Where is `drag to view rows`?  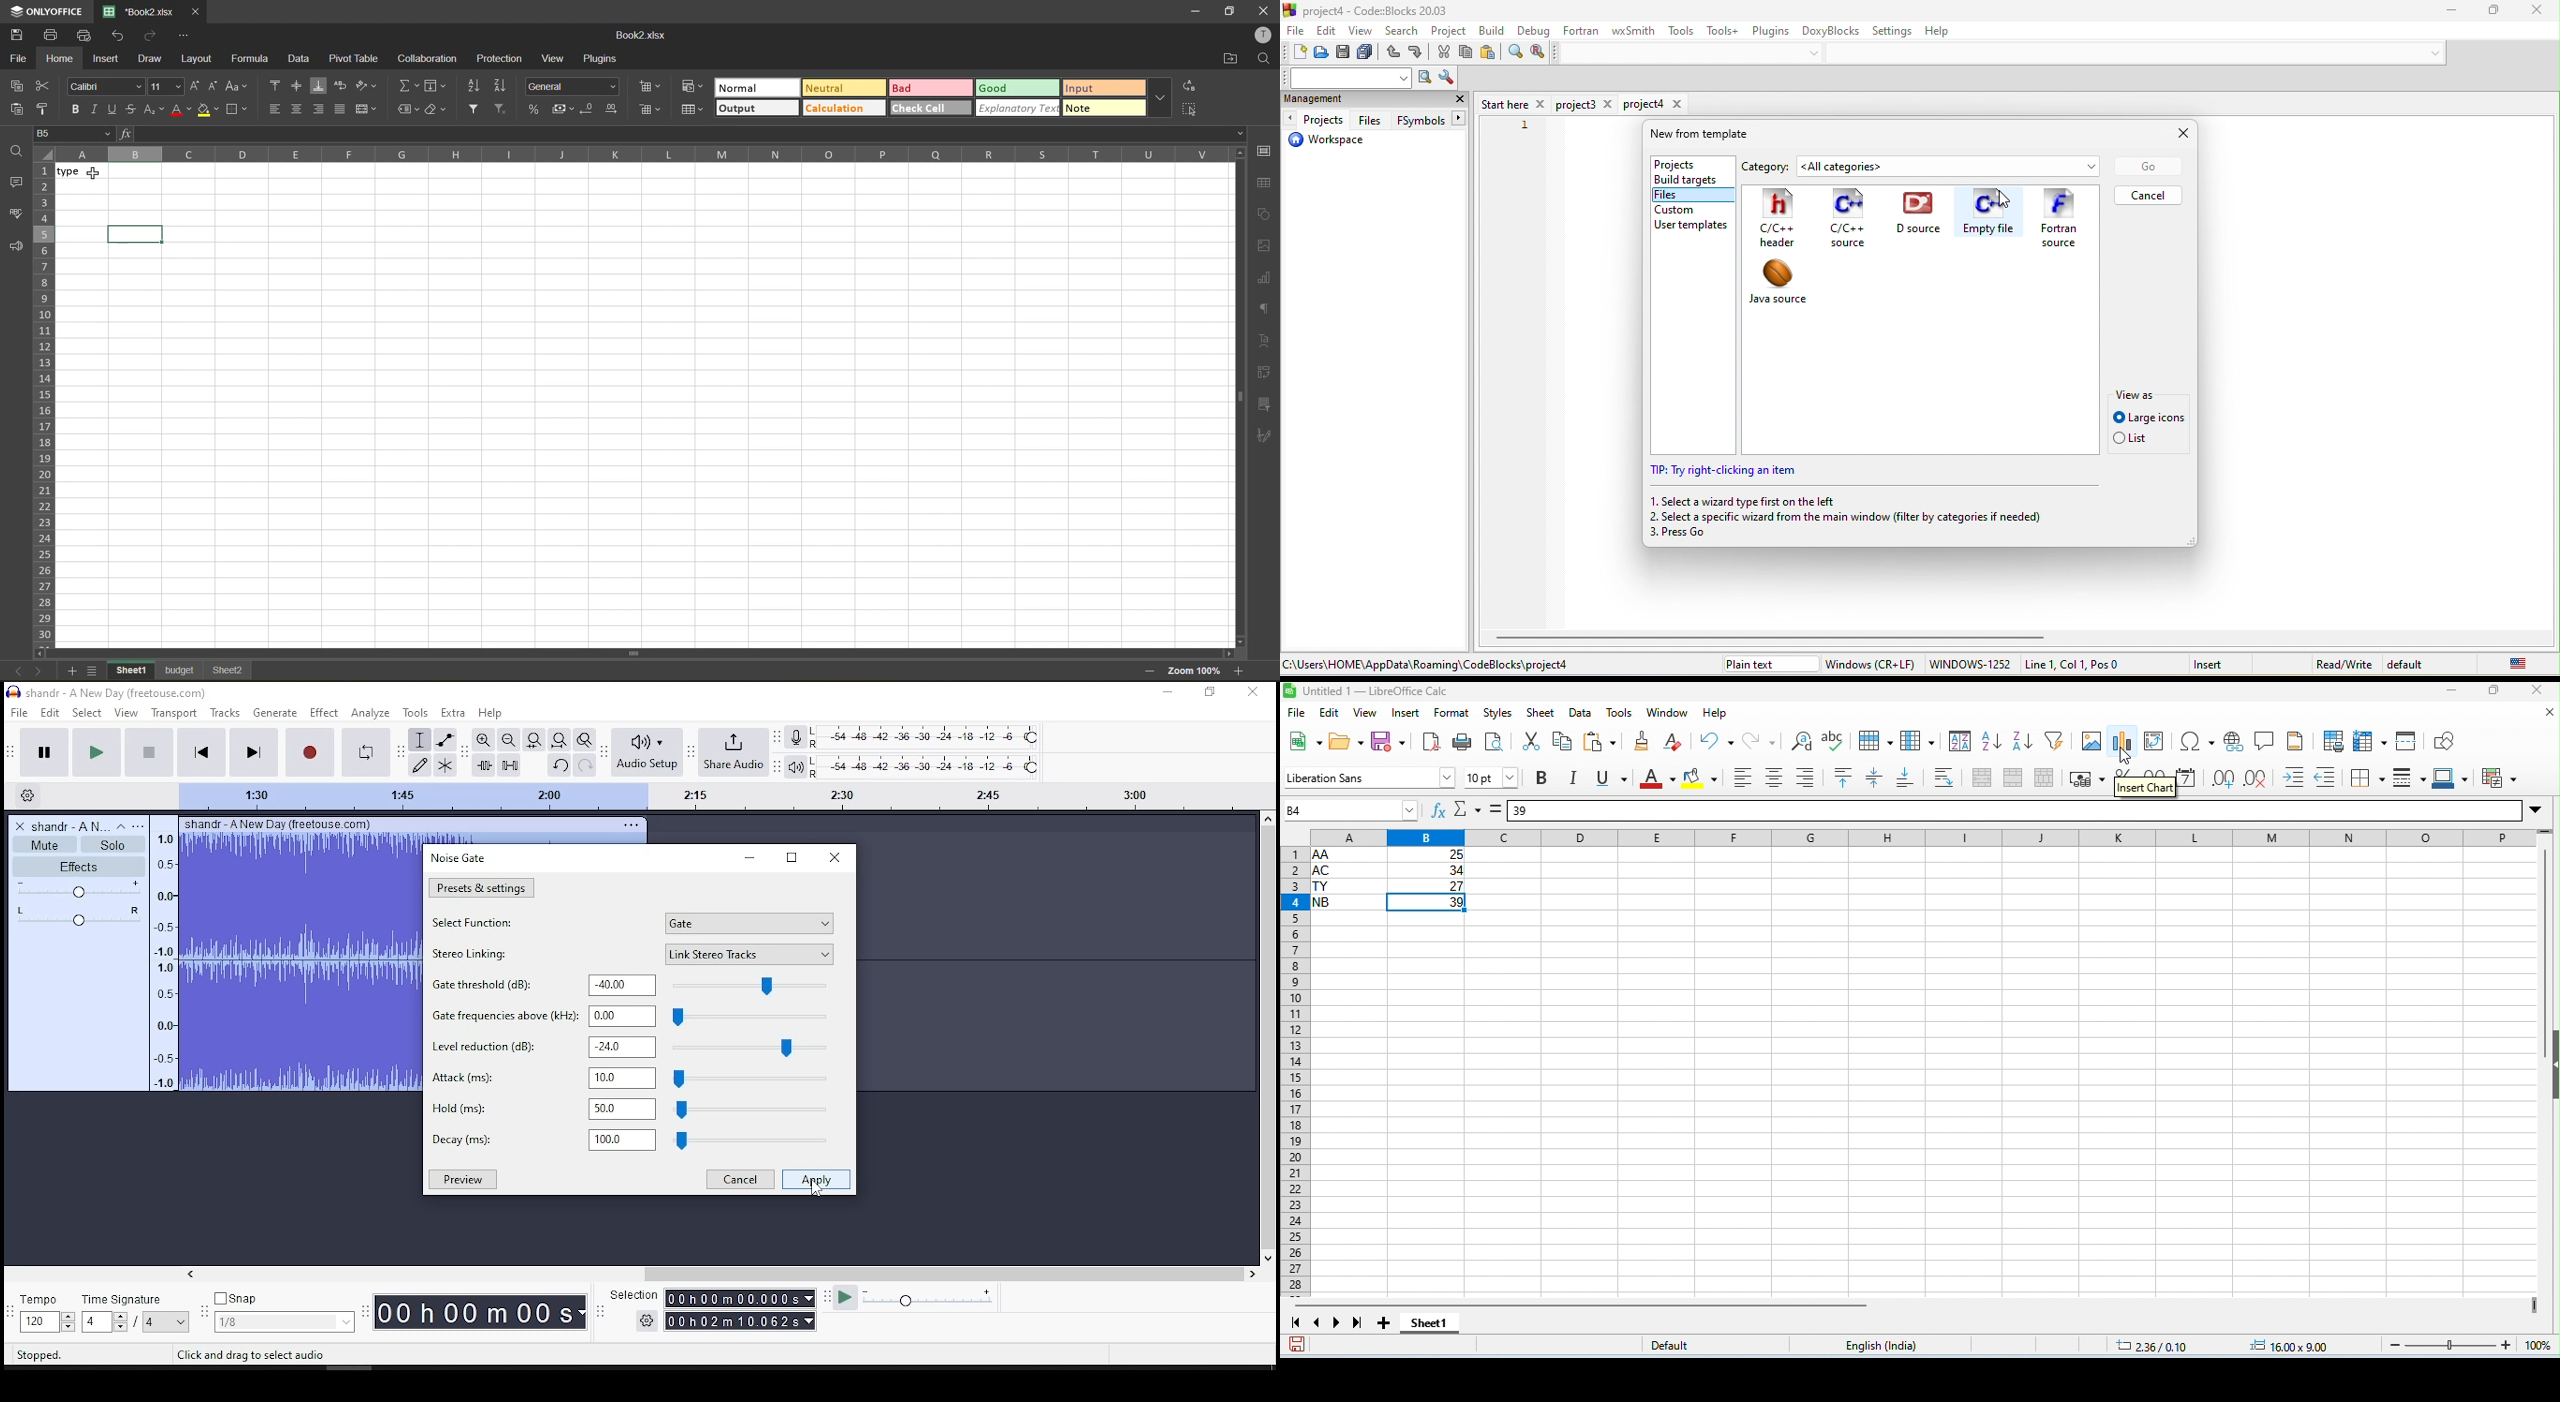
drag to view rows is located at coordinates (2545, 832).